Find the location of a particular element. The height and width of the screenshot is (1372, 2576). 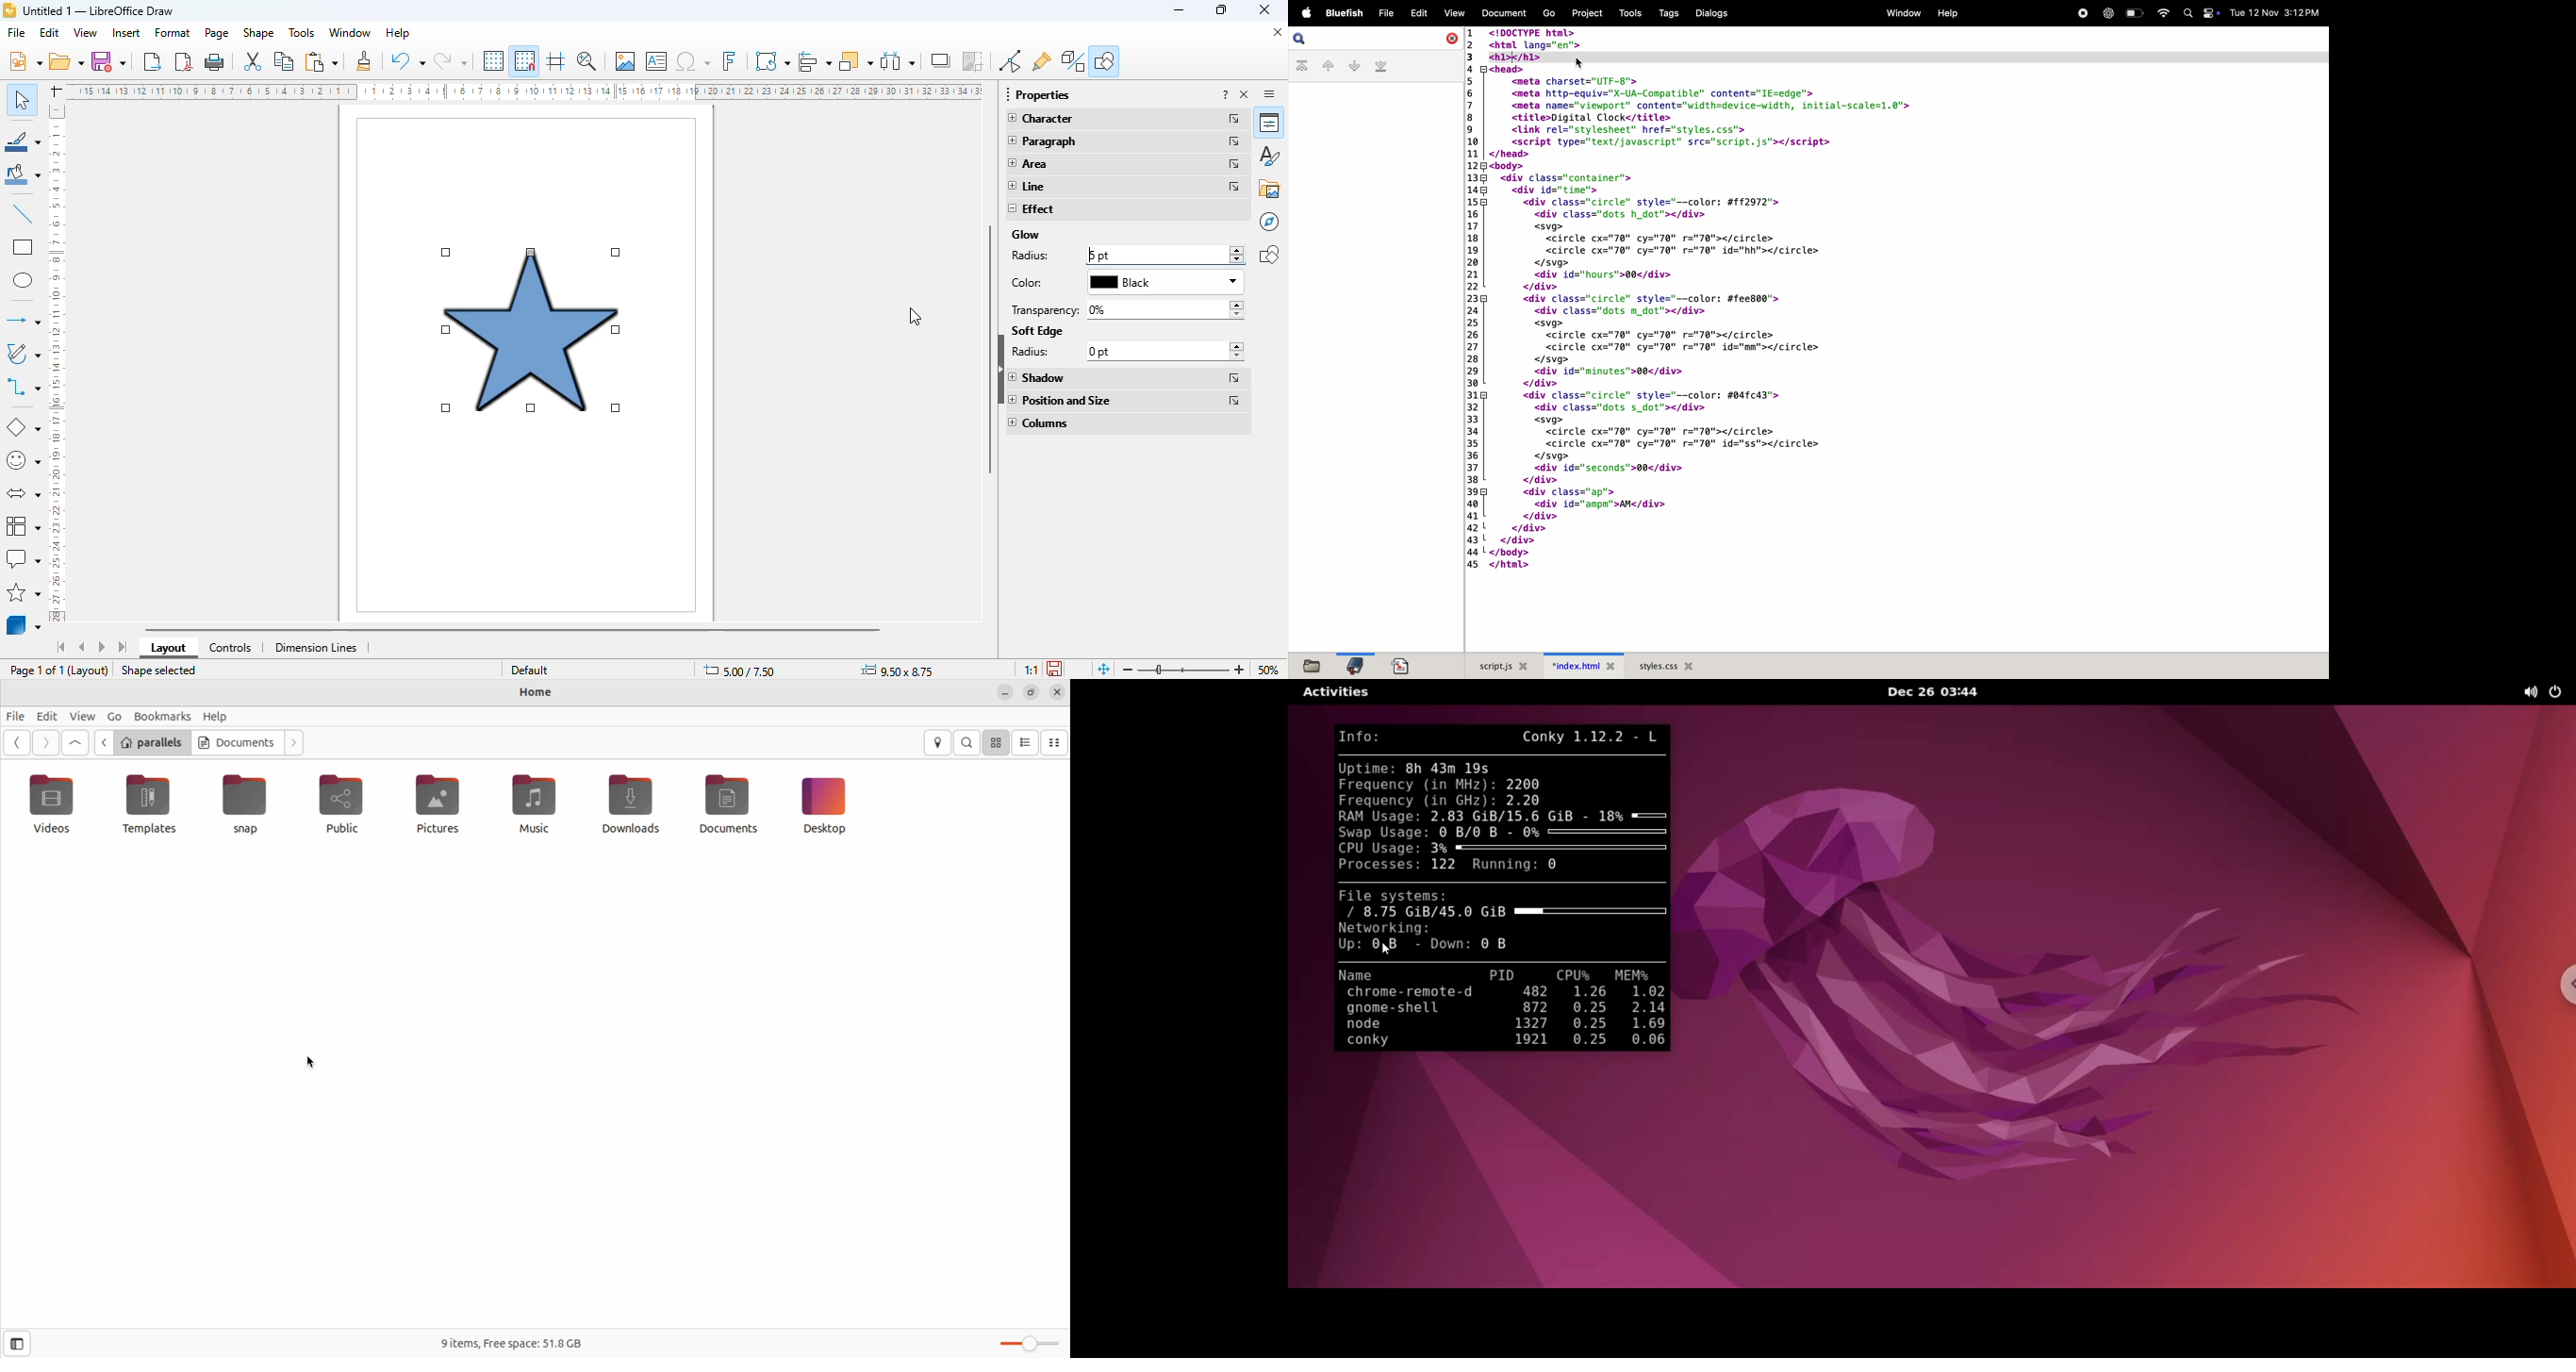

radius is located at coordinates (1043, 354).